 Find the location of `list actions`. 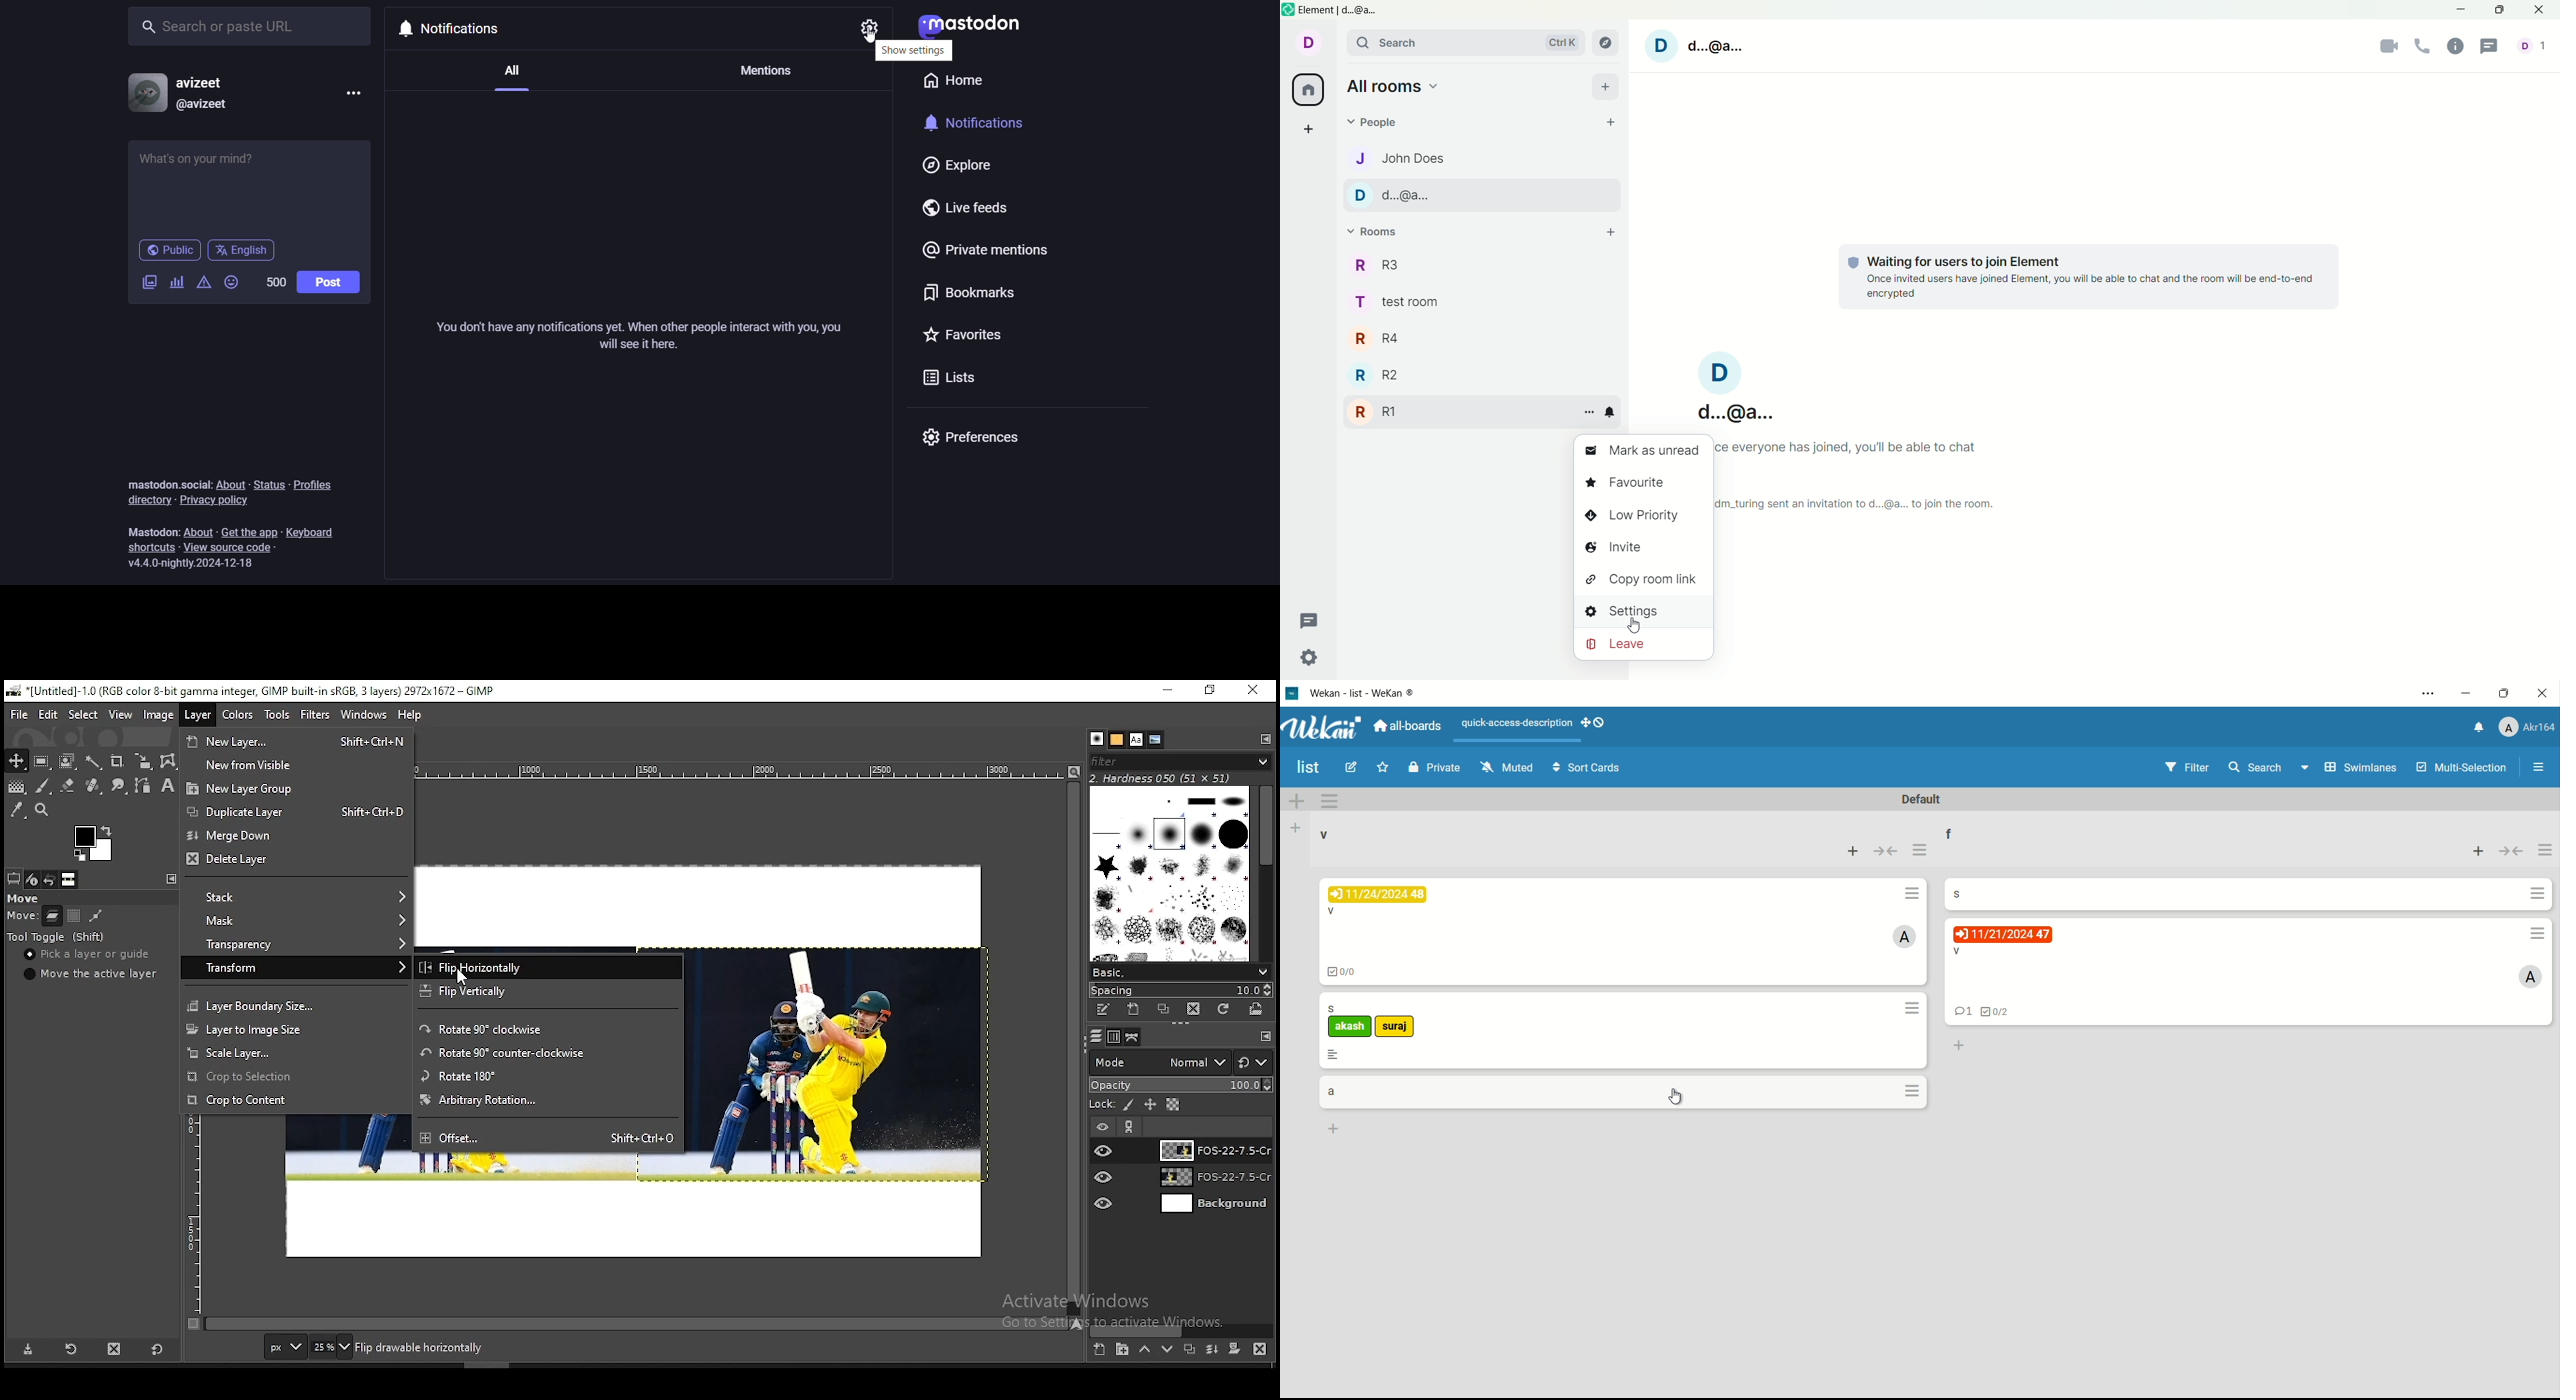

list actions is located at coordinates (2545, 851).